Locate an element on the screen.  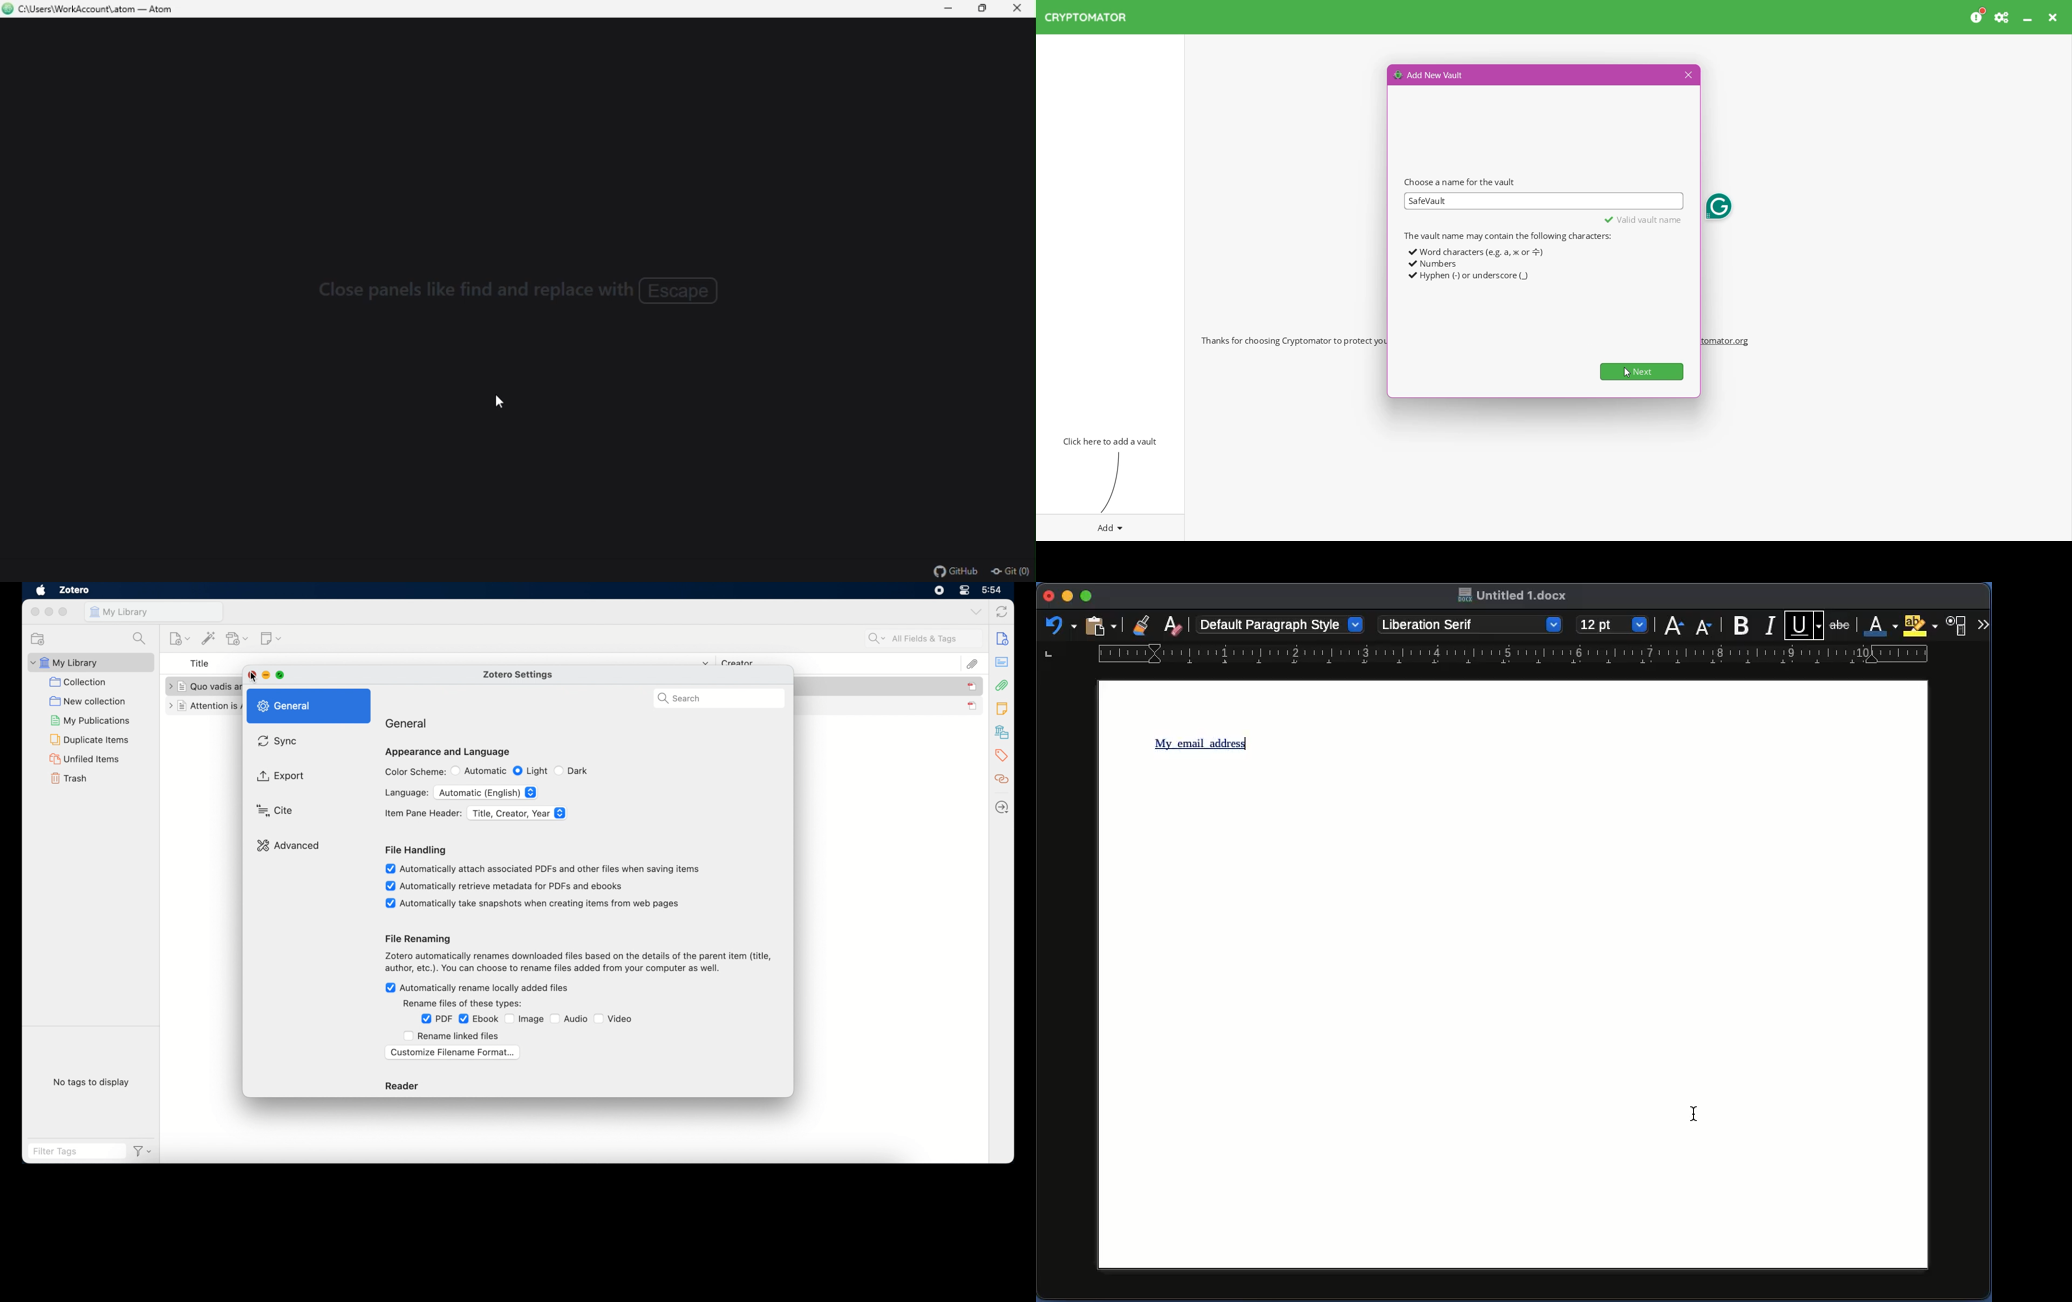
duplicate items is located at coordinates (94, 740).